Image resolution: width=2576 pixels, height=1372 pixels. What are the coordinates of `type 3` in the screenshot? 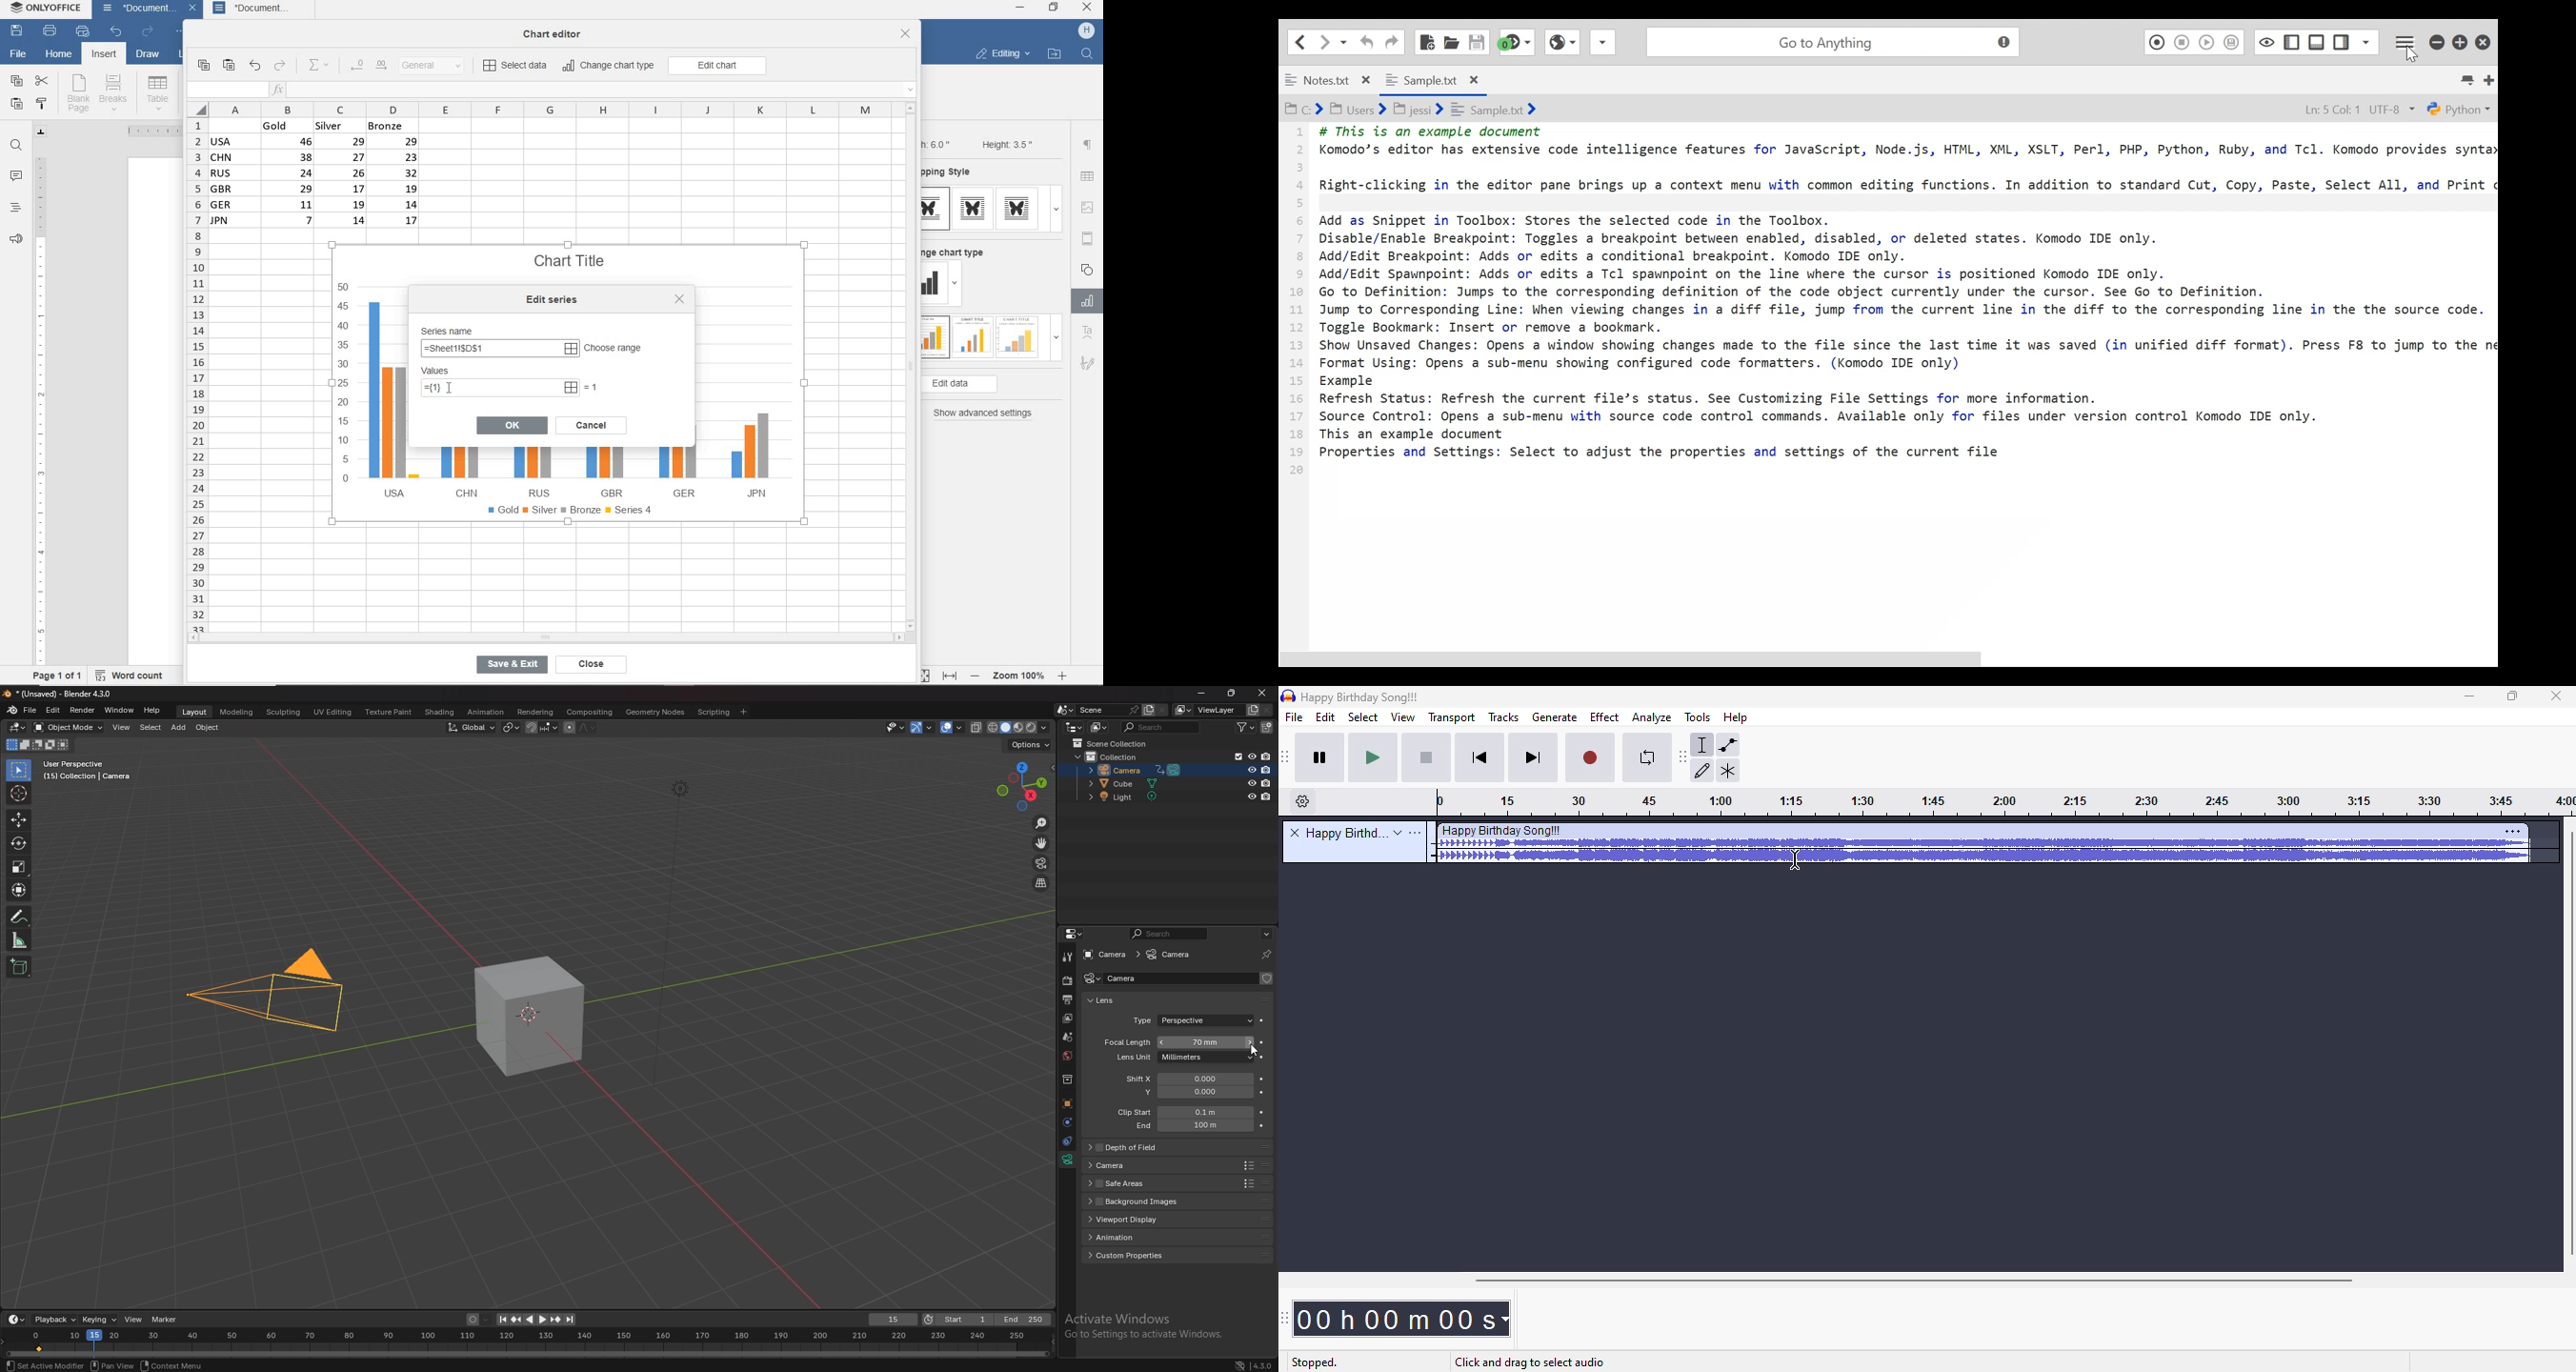 It's located at (1018, 336).